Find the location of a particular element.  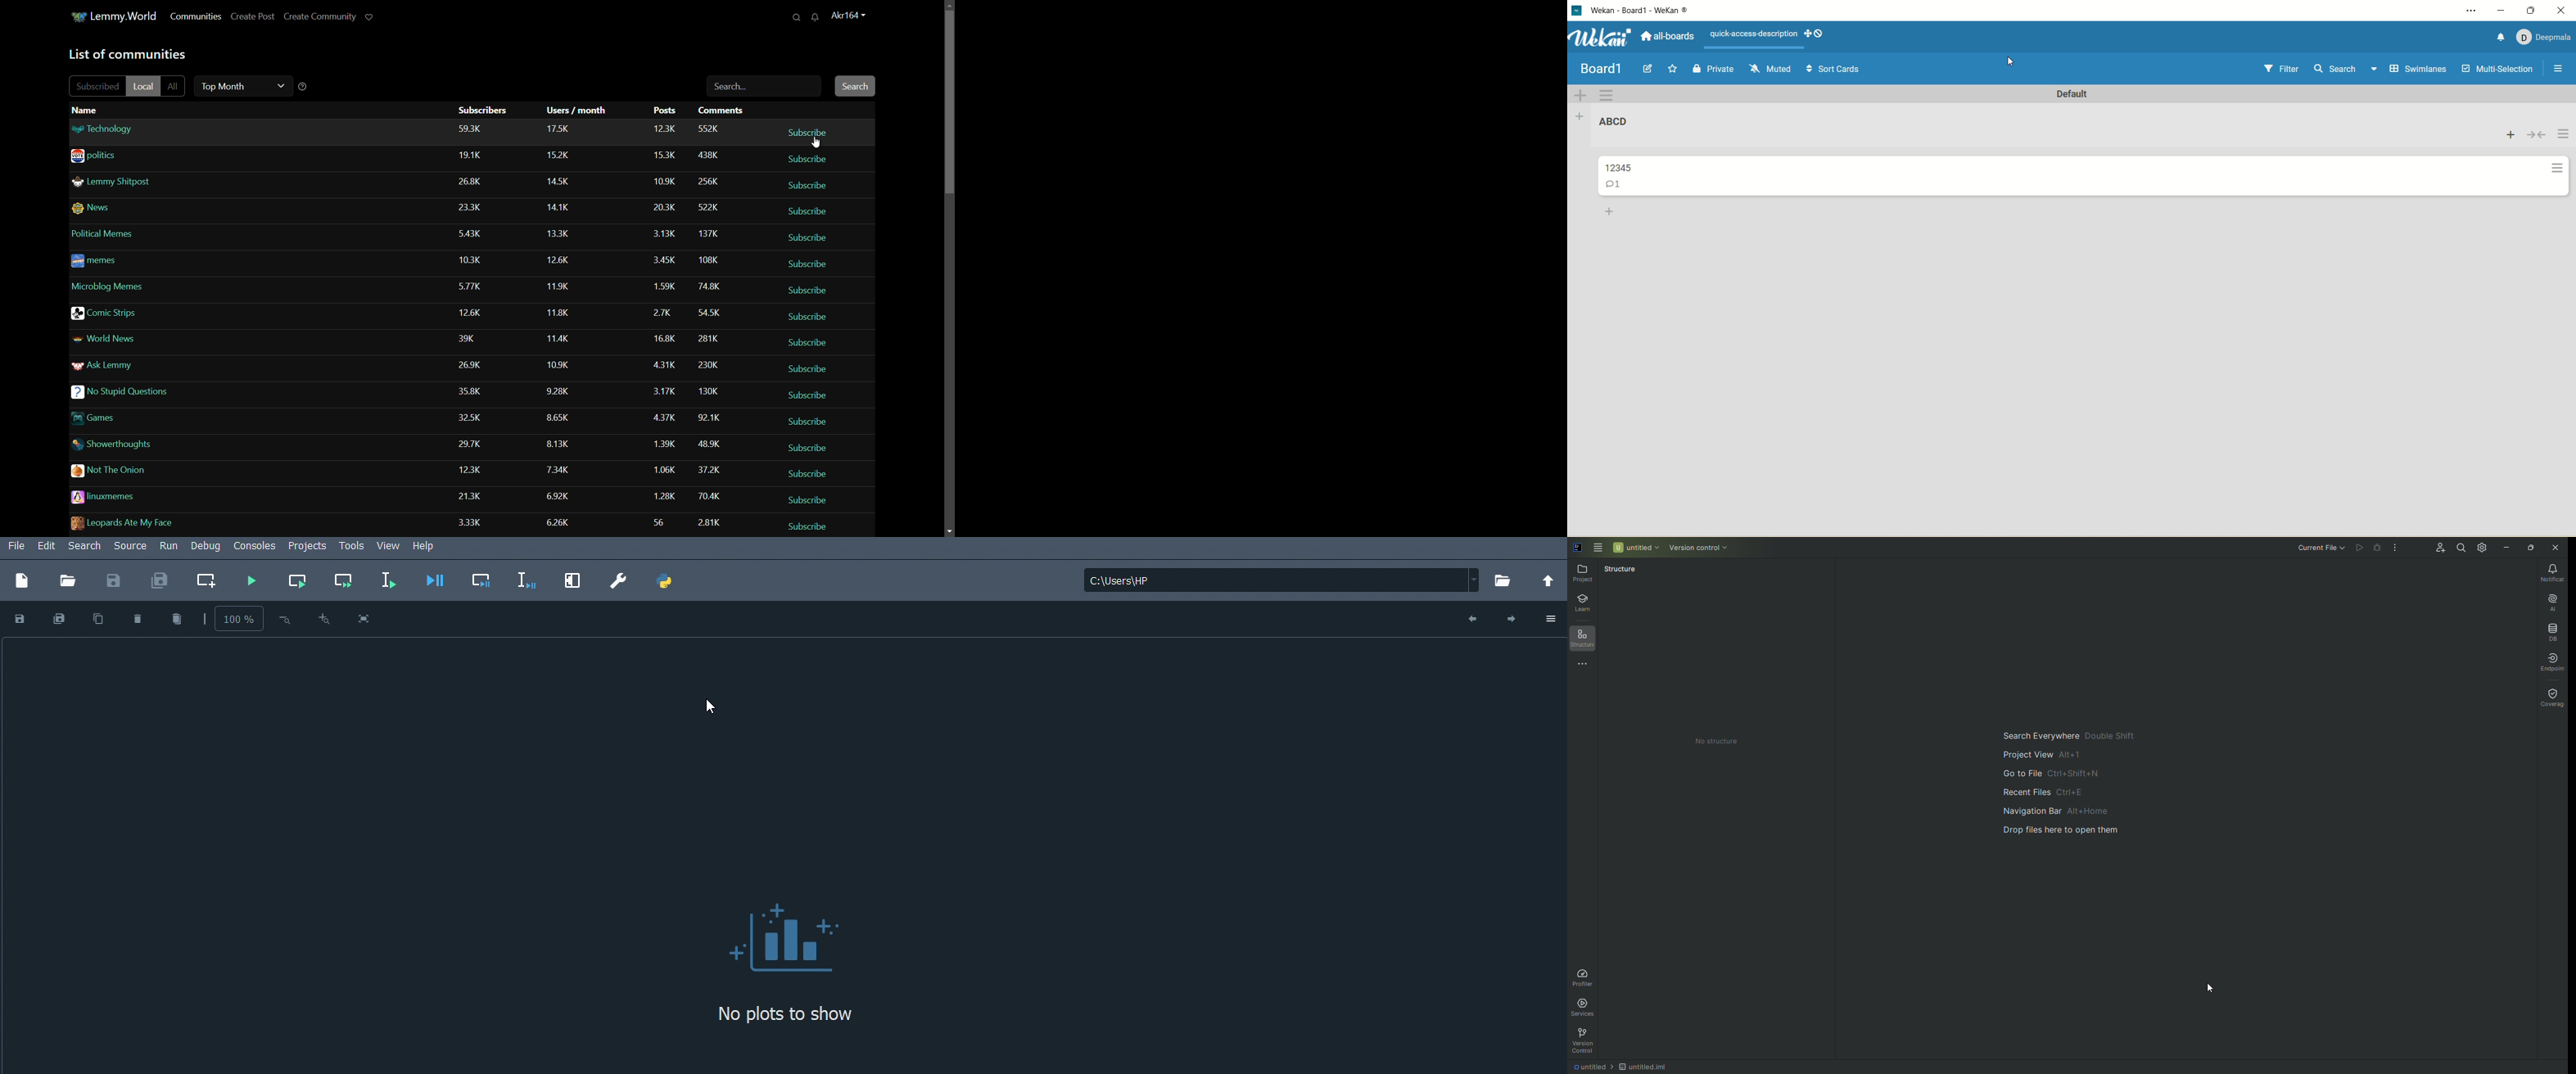

search is located at coordinates (2346, 70).